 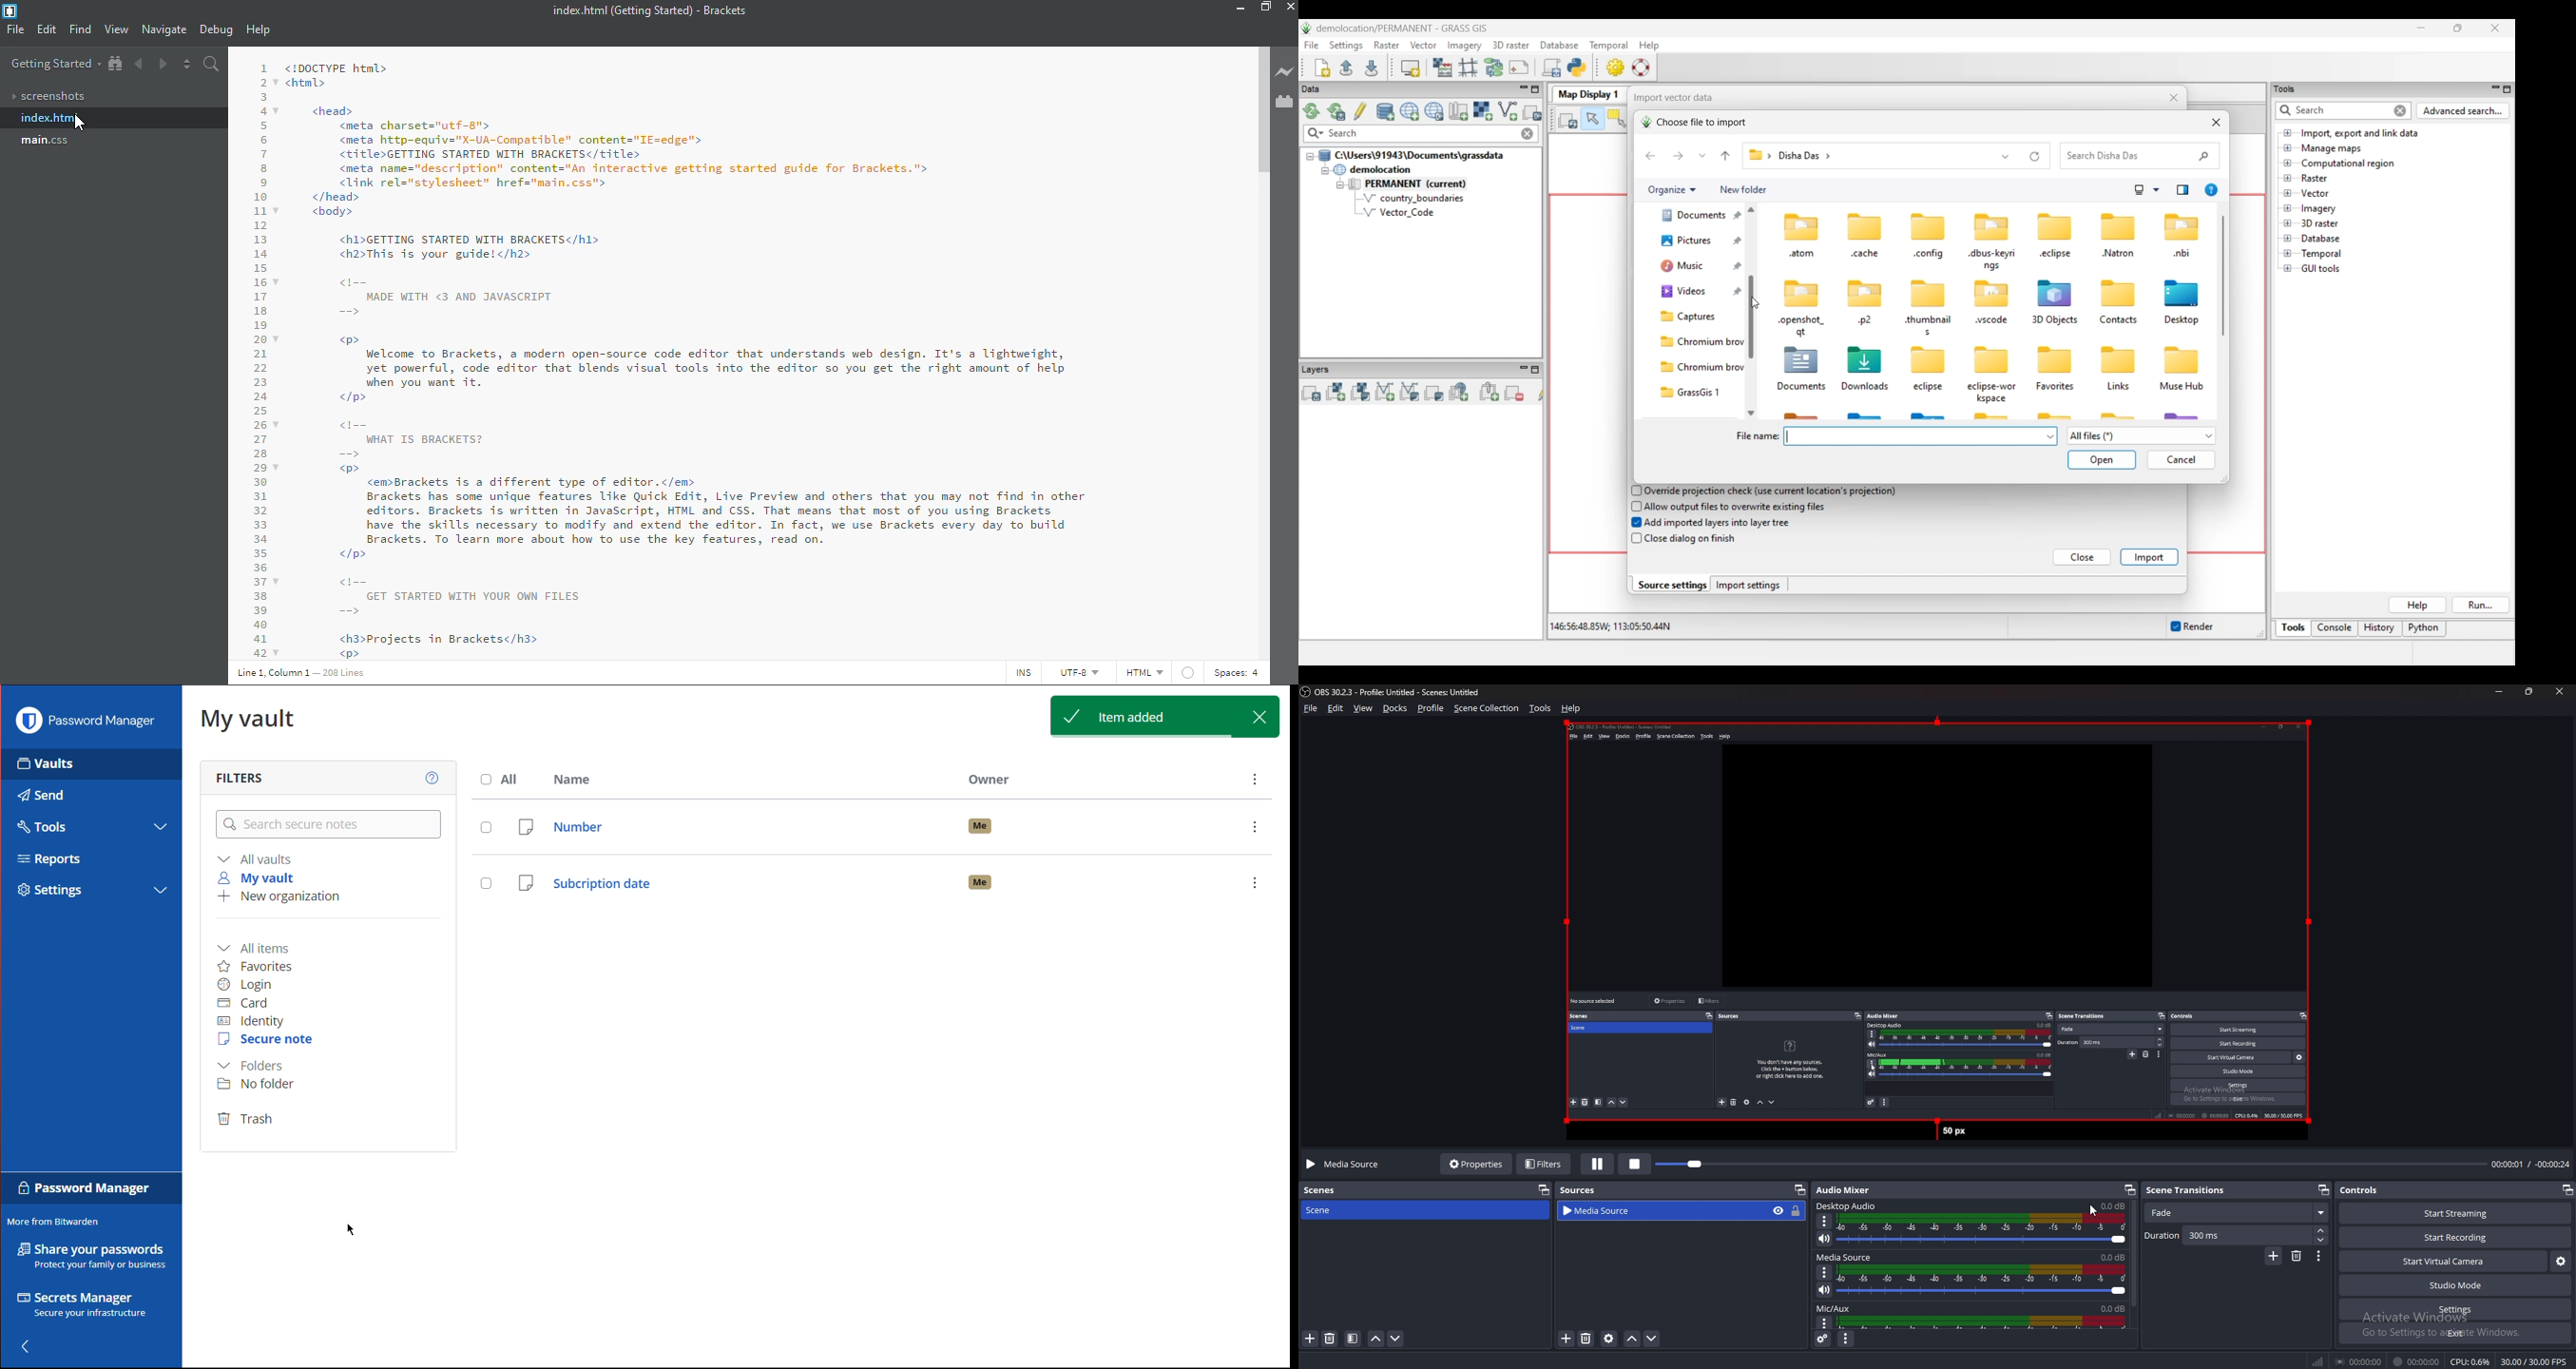 What do you see at coordinates (2298, 1255) in the screenshot?
I see `Remove configurable transitions` at bounding box center [2298, 1255].